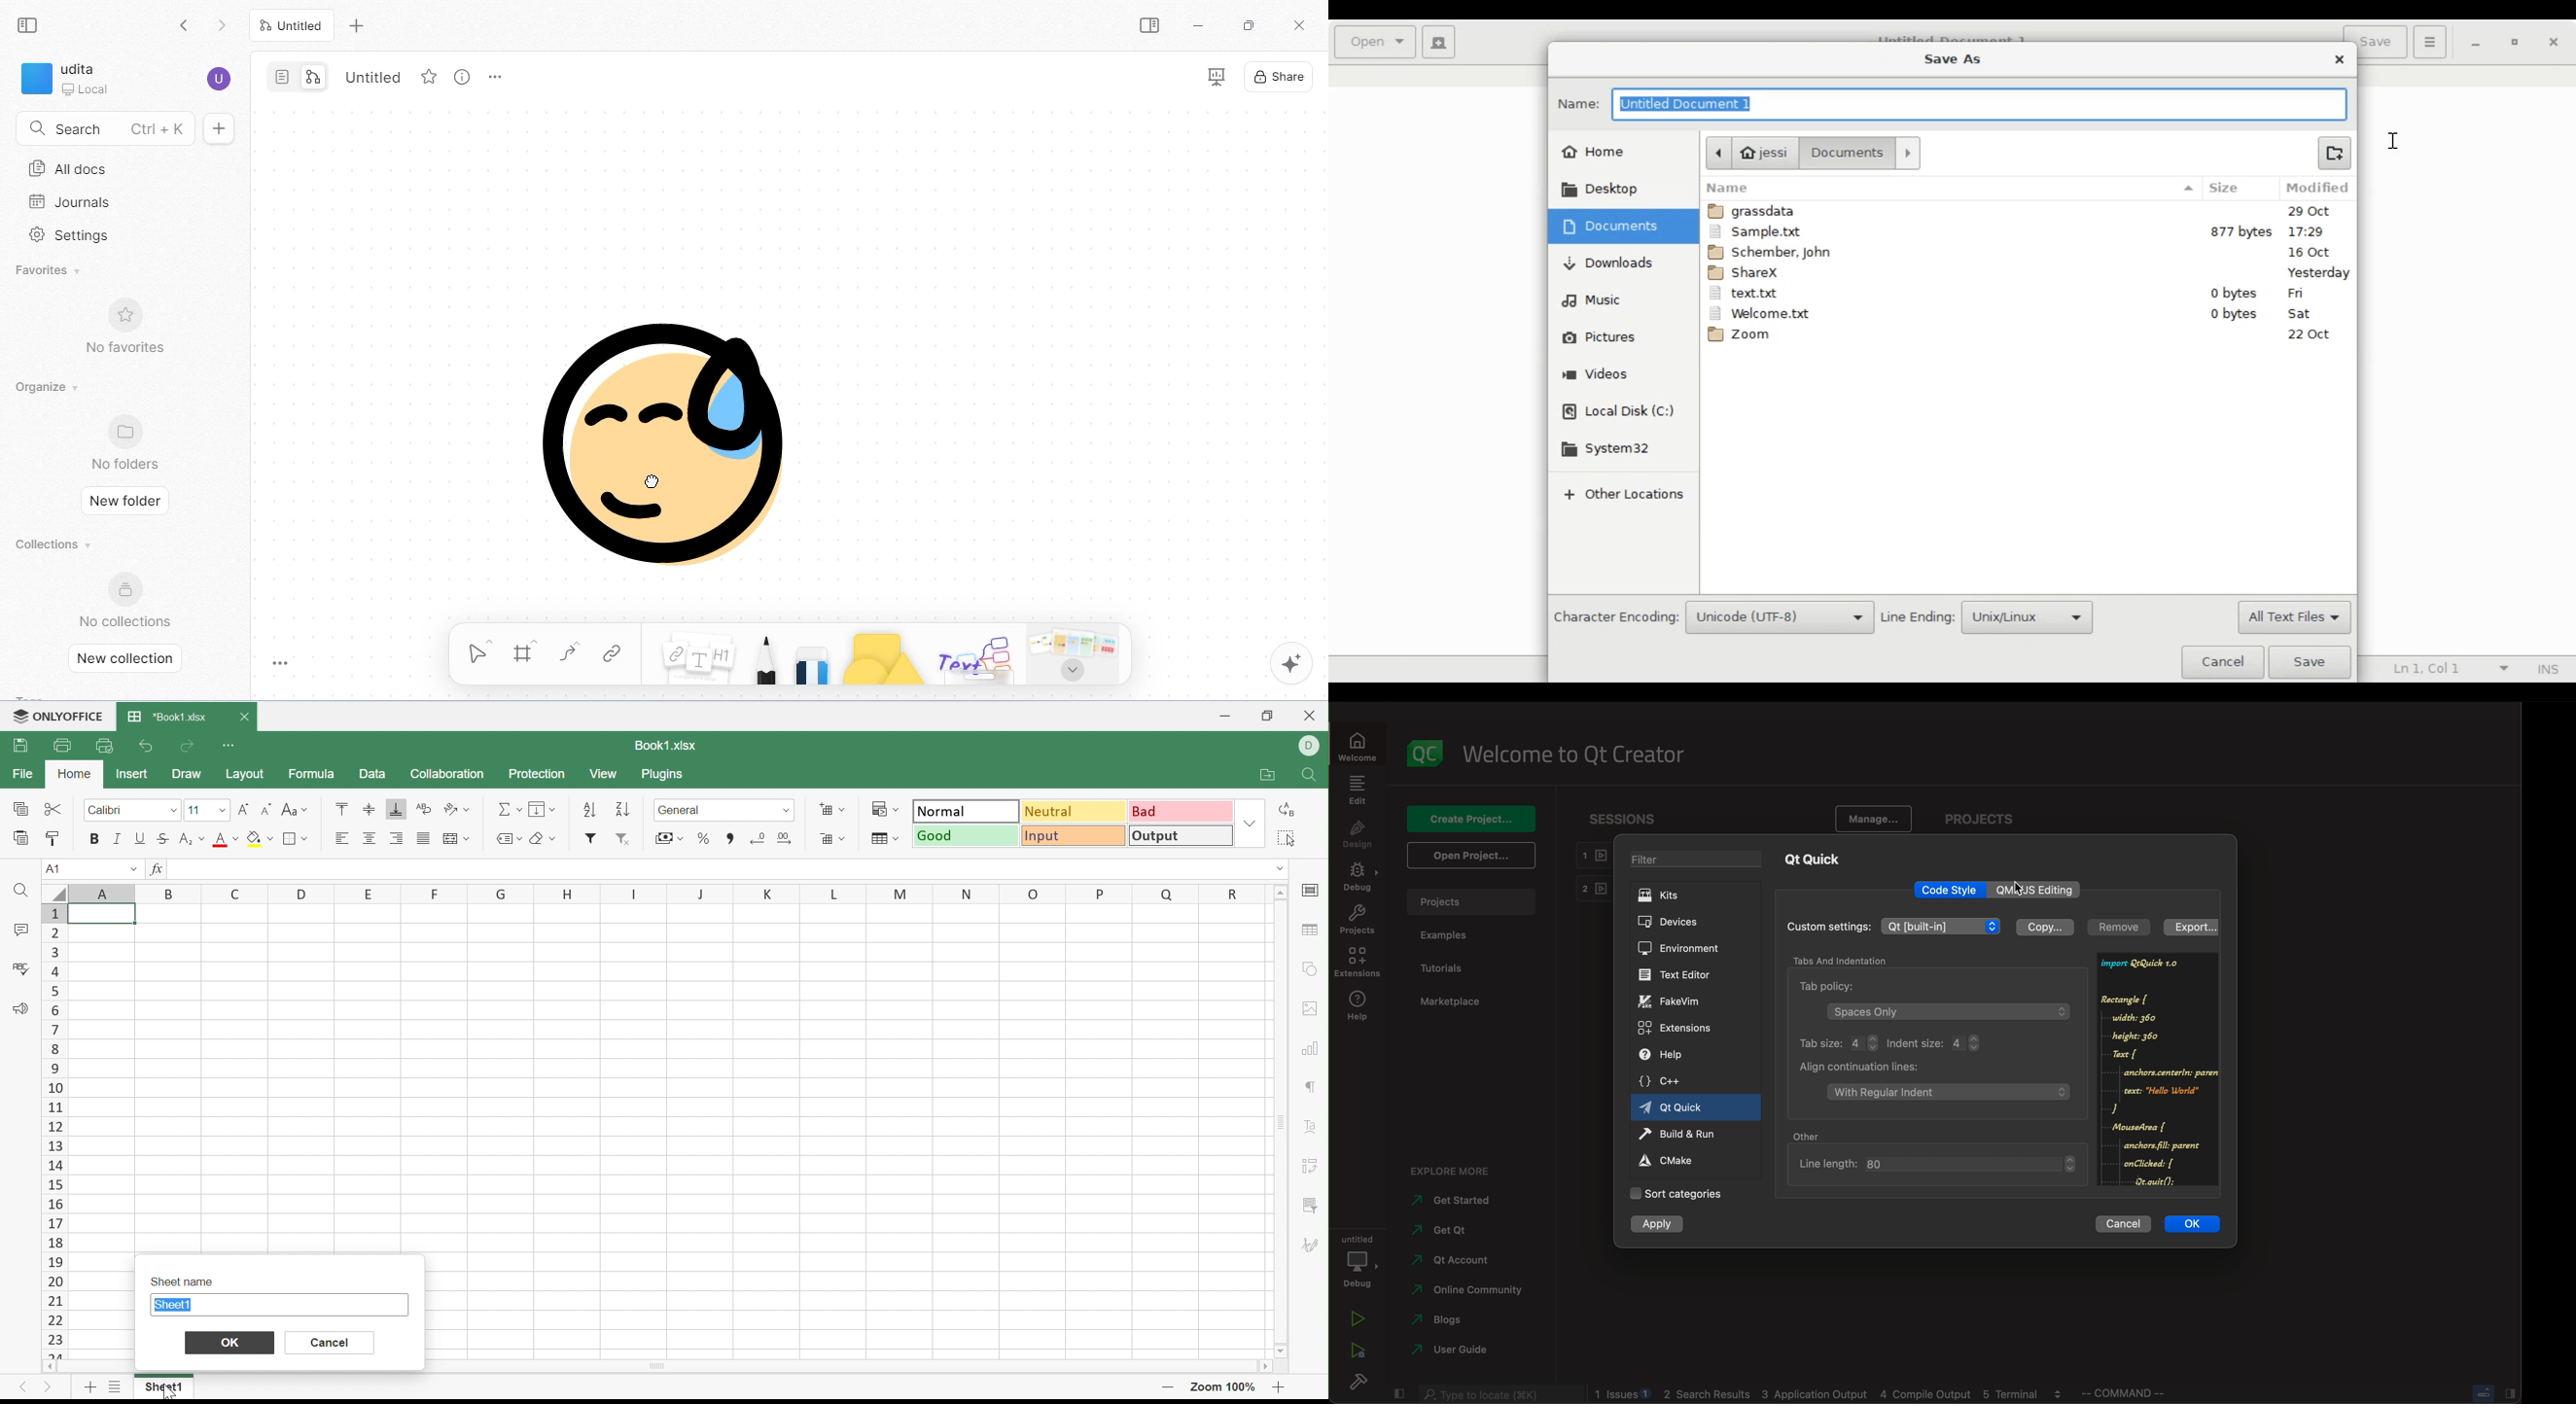 This screenshot has width=2576, height=1428. Describe the element at coordinates (1679, 975) in the screenshot. I see `editor` at that location.